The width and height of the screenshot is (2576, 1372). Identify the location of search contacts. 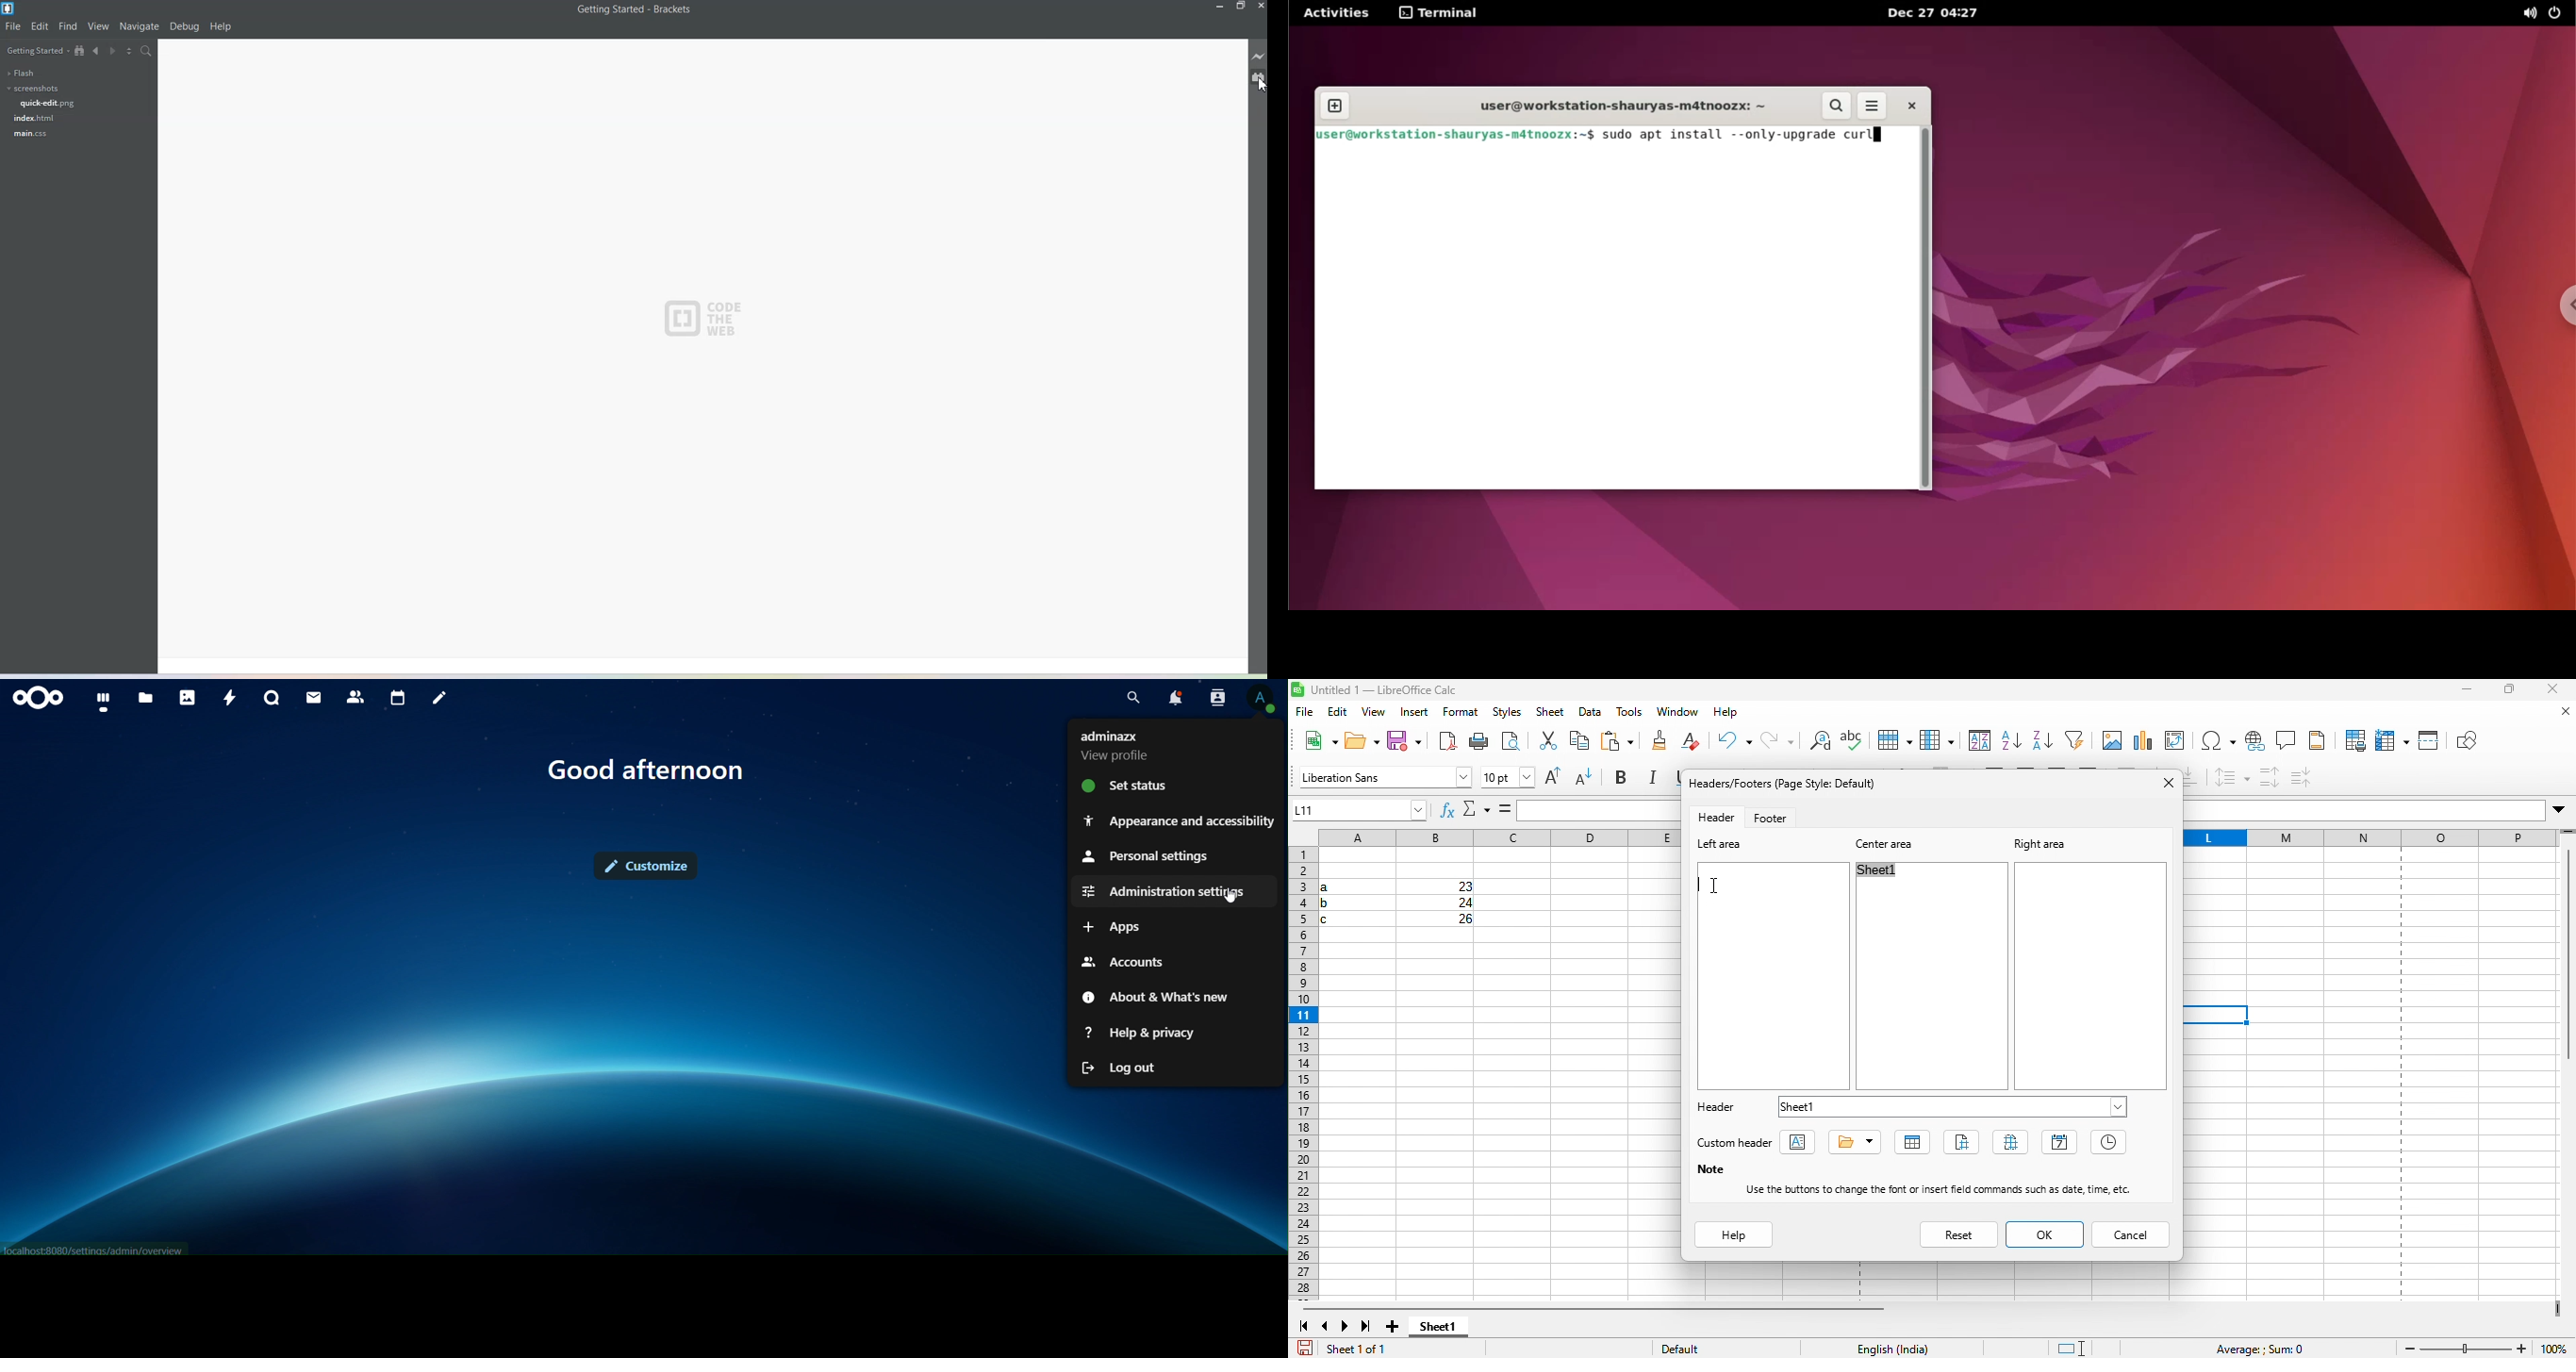
(1212, 697).